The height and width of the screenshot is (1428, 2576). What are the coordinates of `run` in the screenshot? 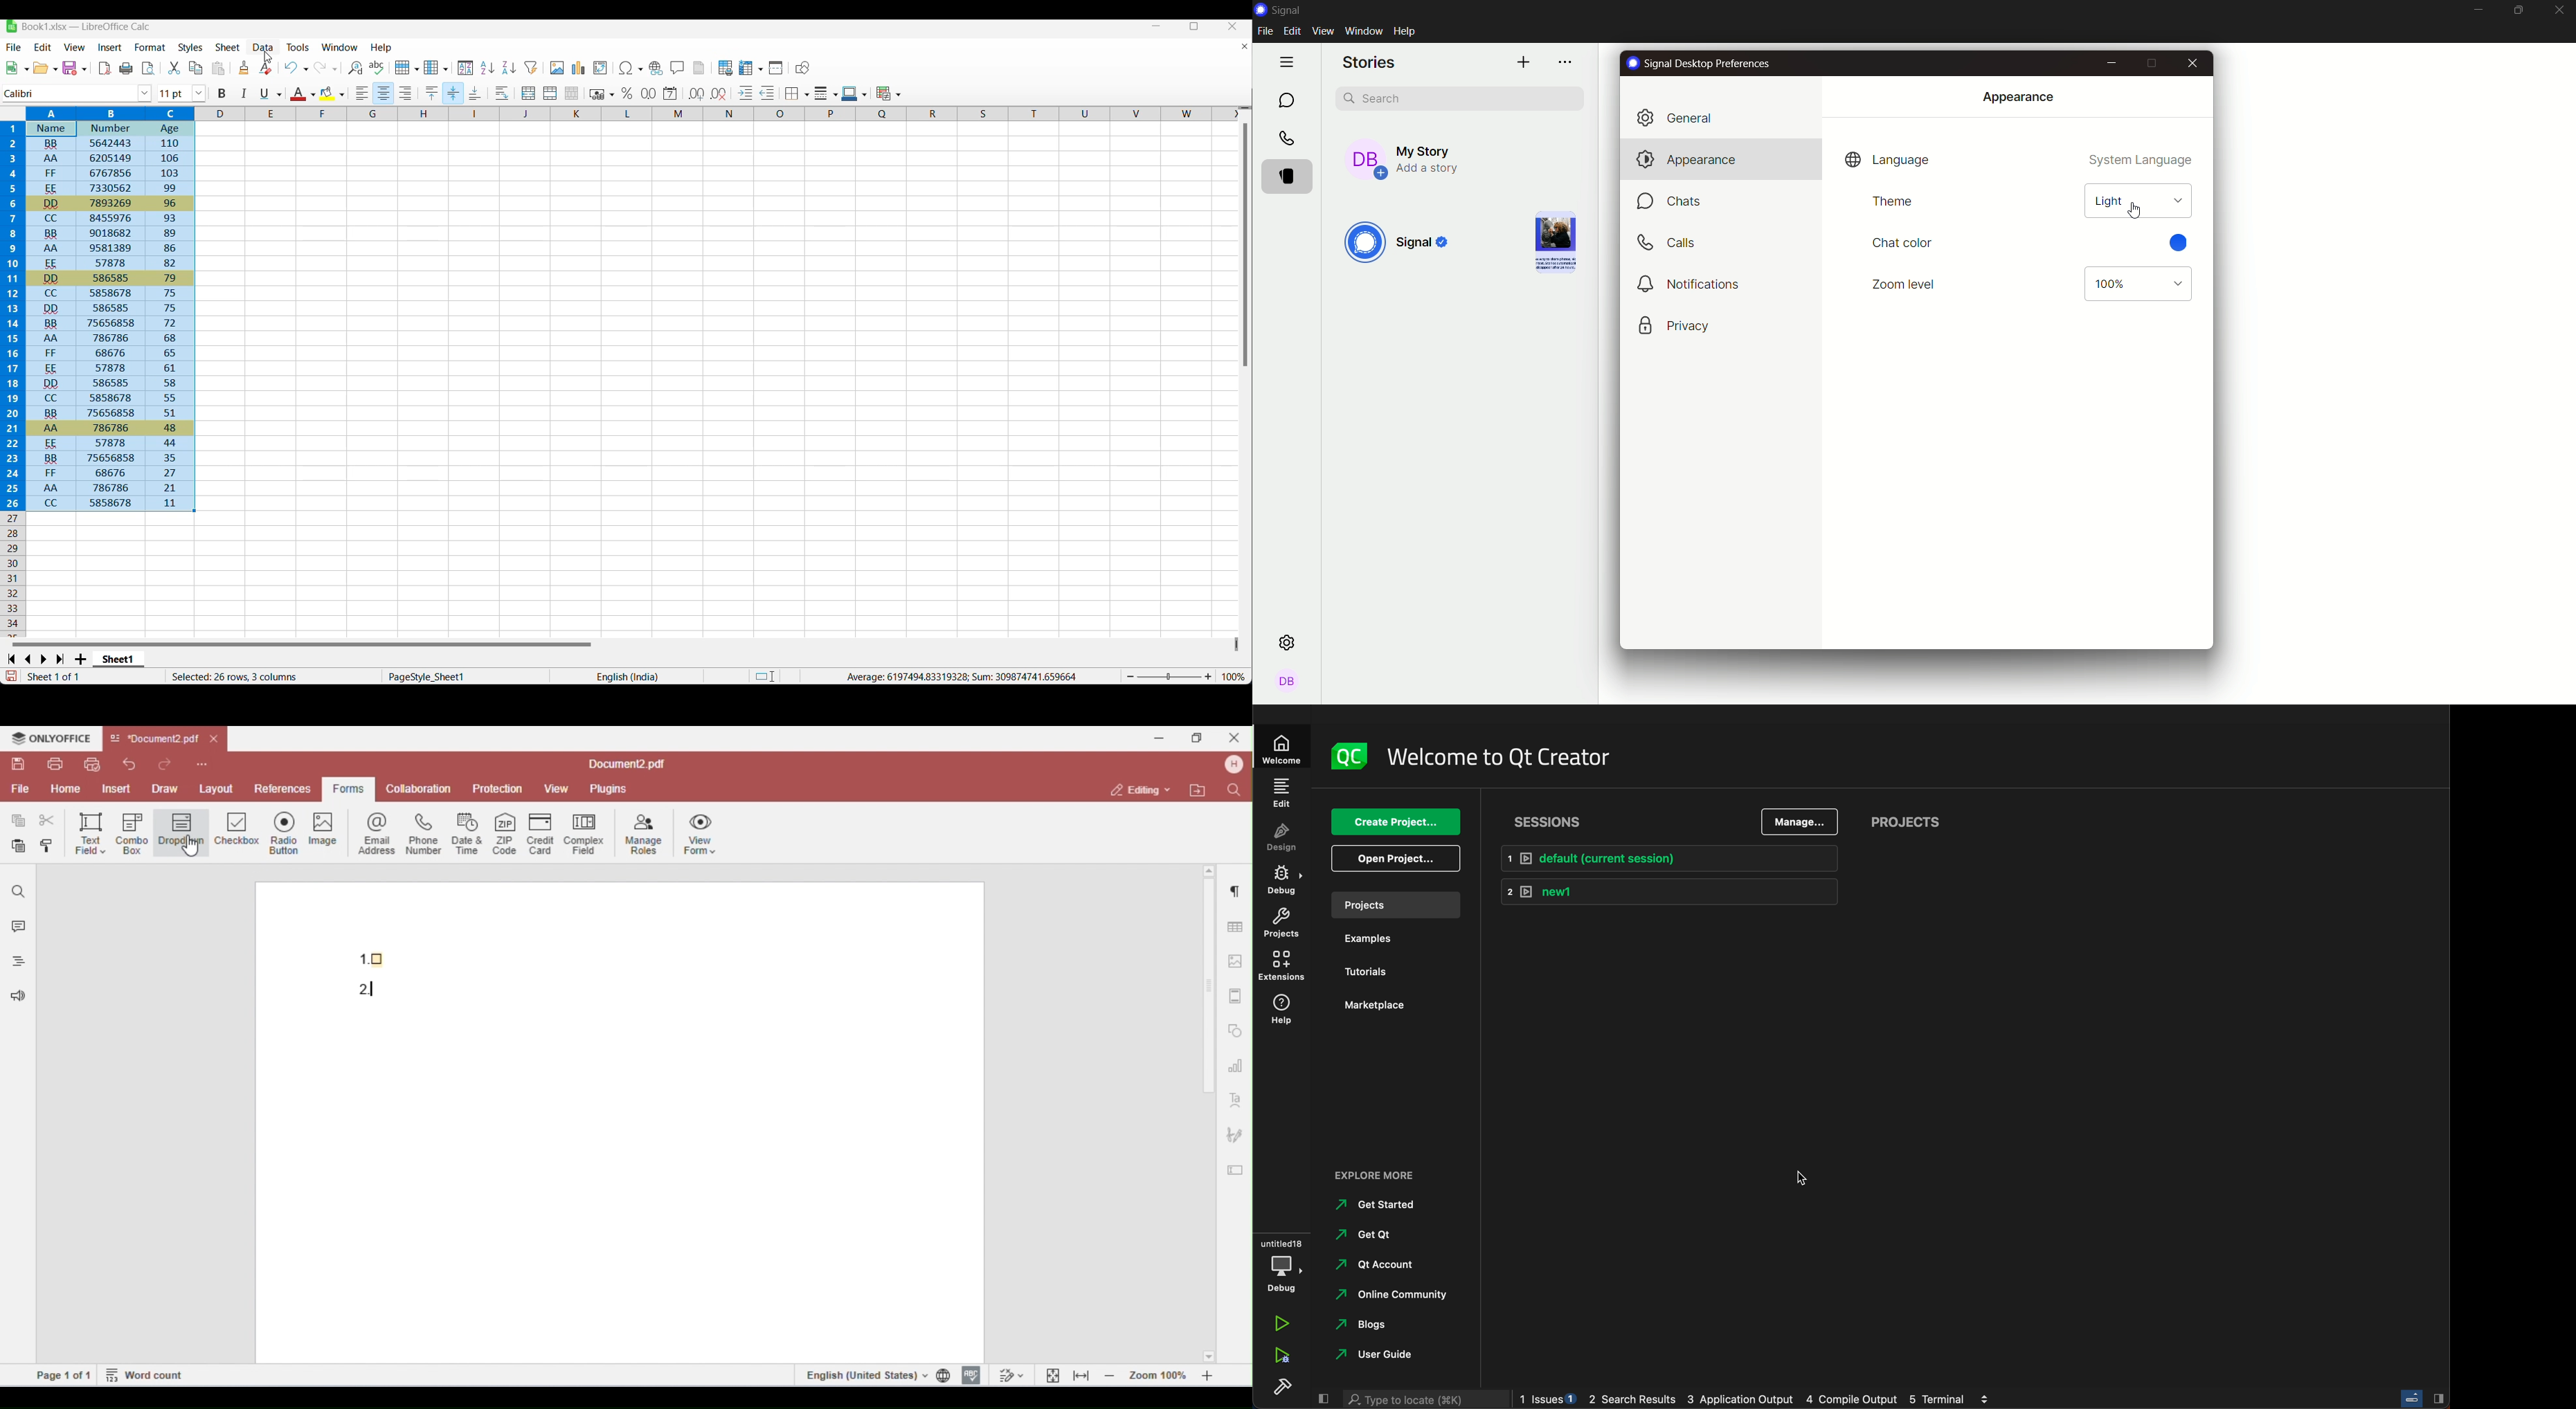 It's located at (1282, 1320).